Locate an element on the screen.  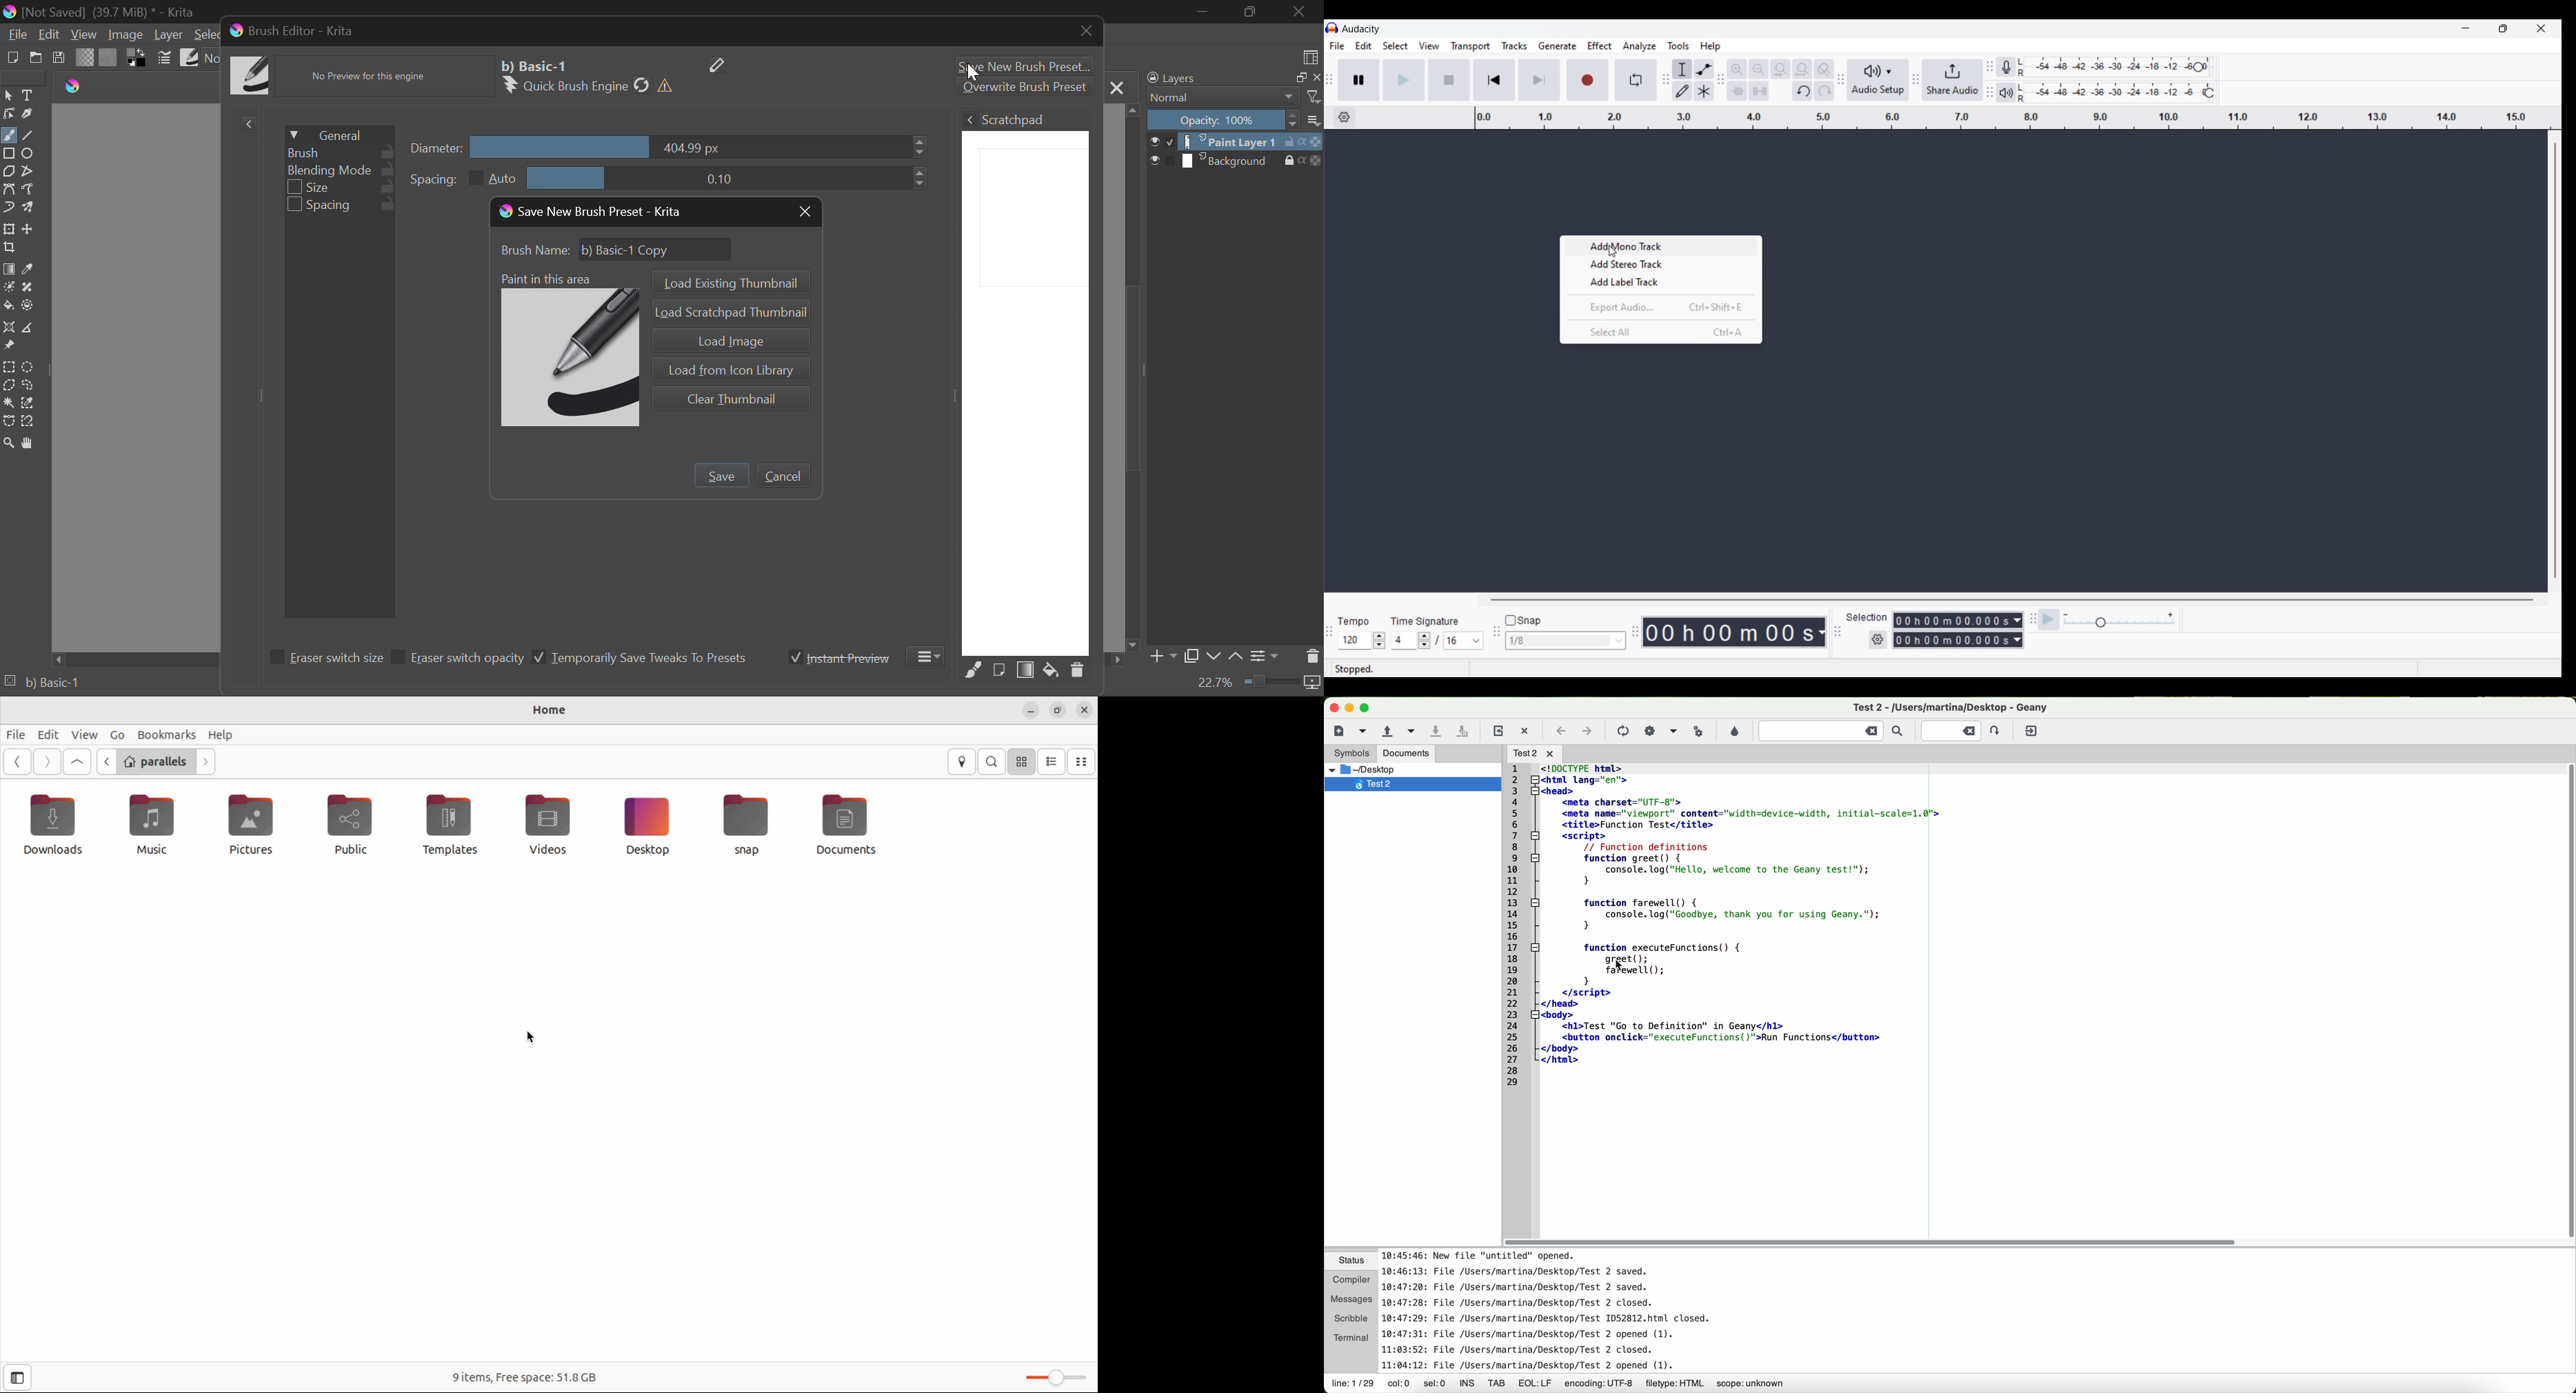
Tracks menu is located at coordinates (1514, 46).